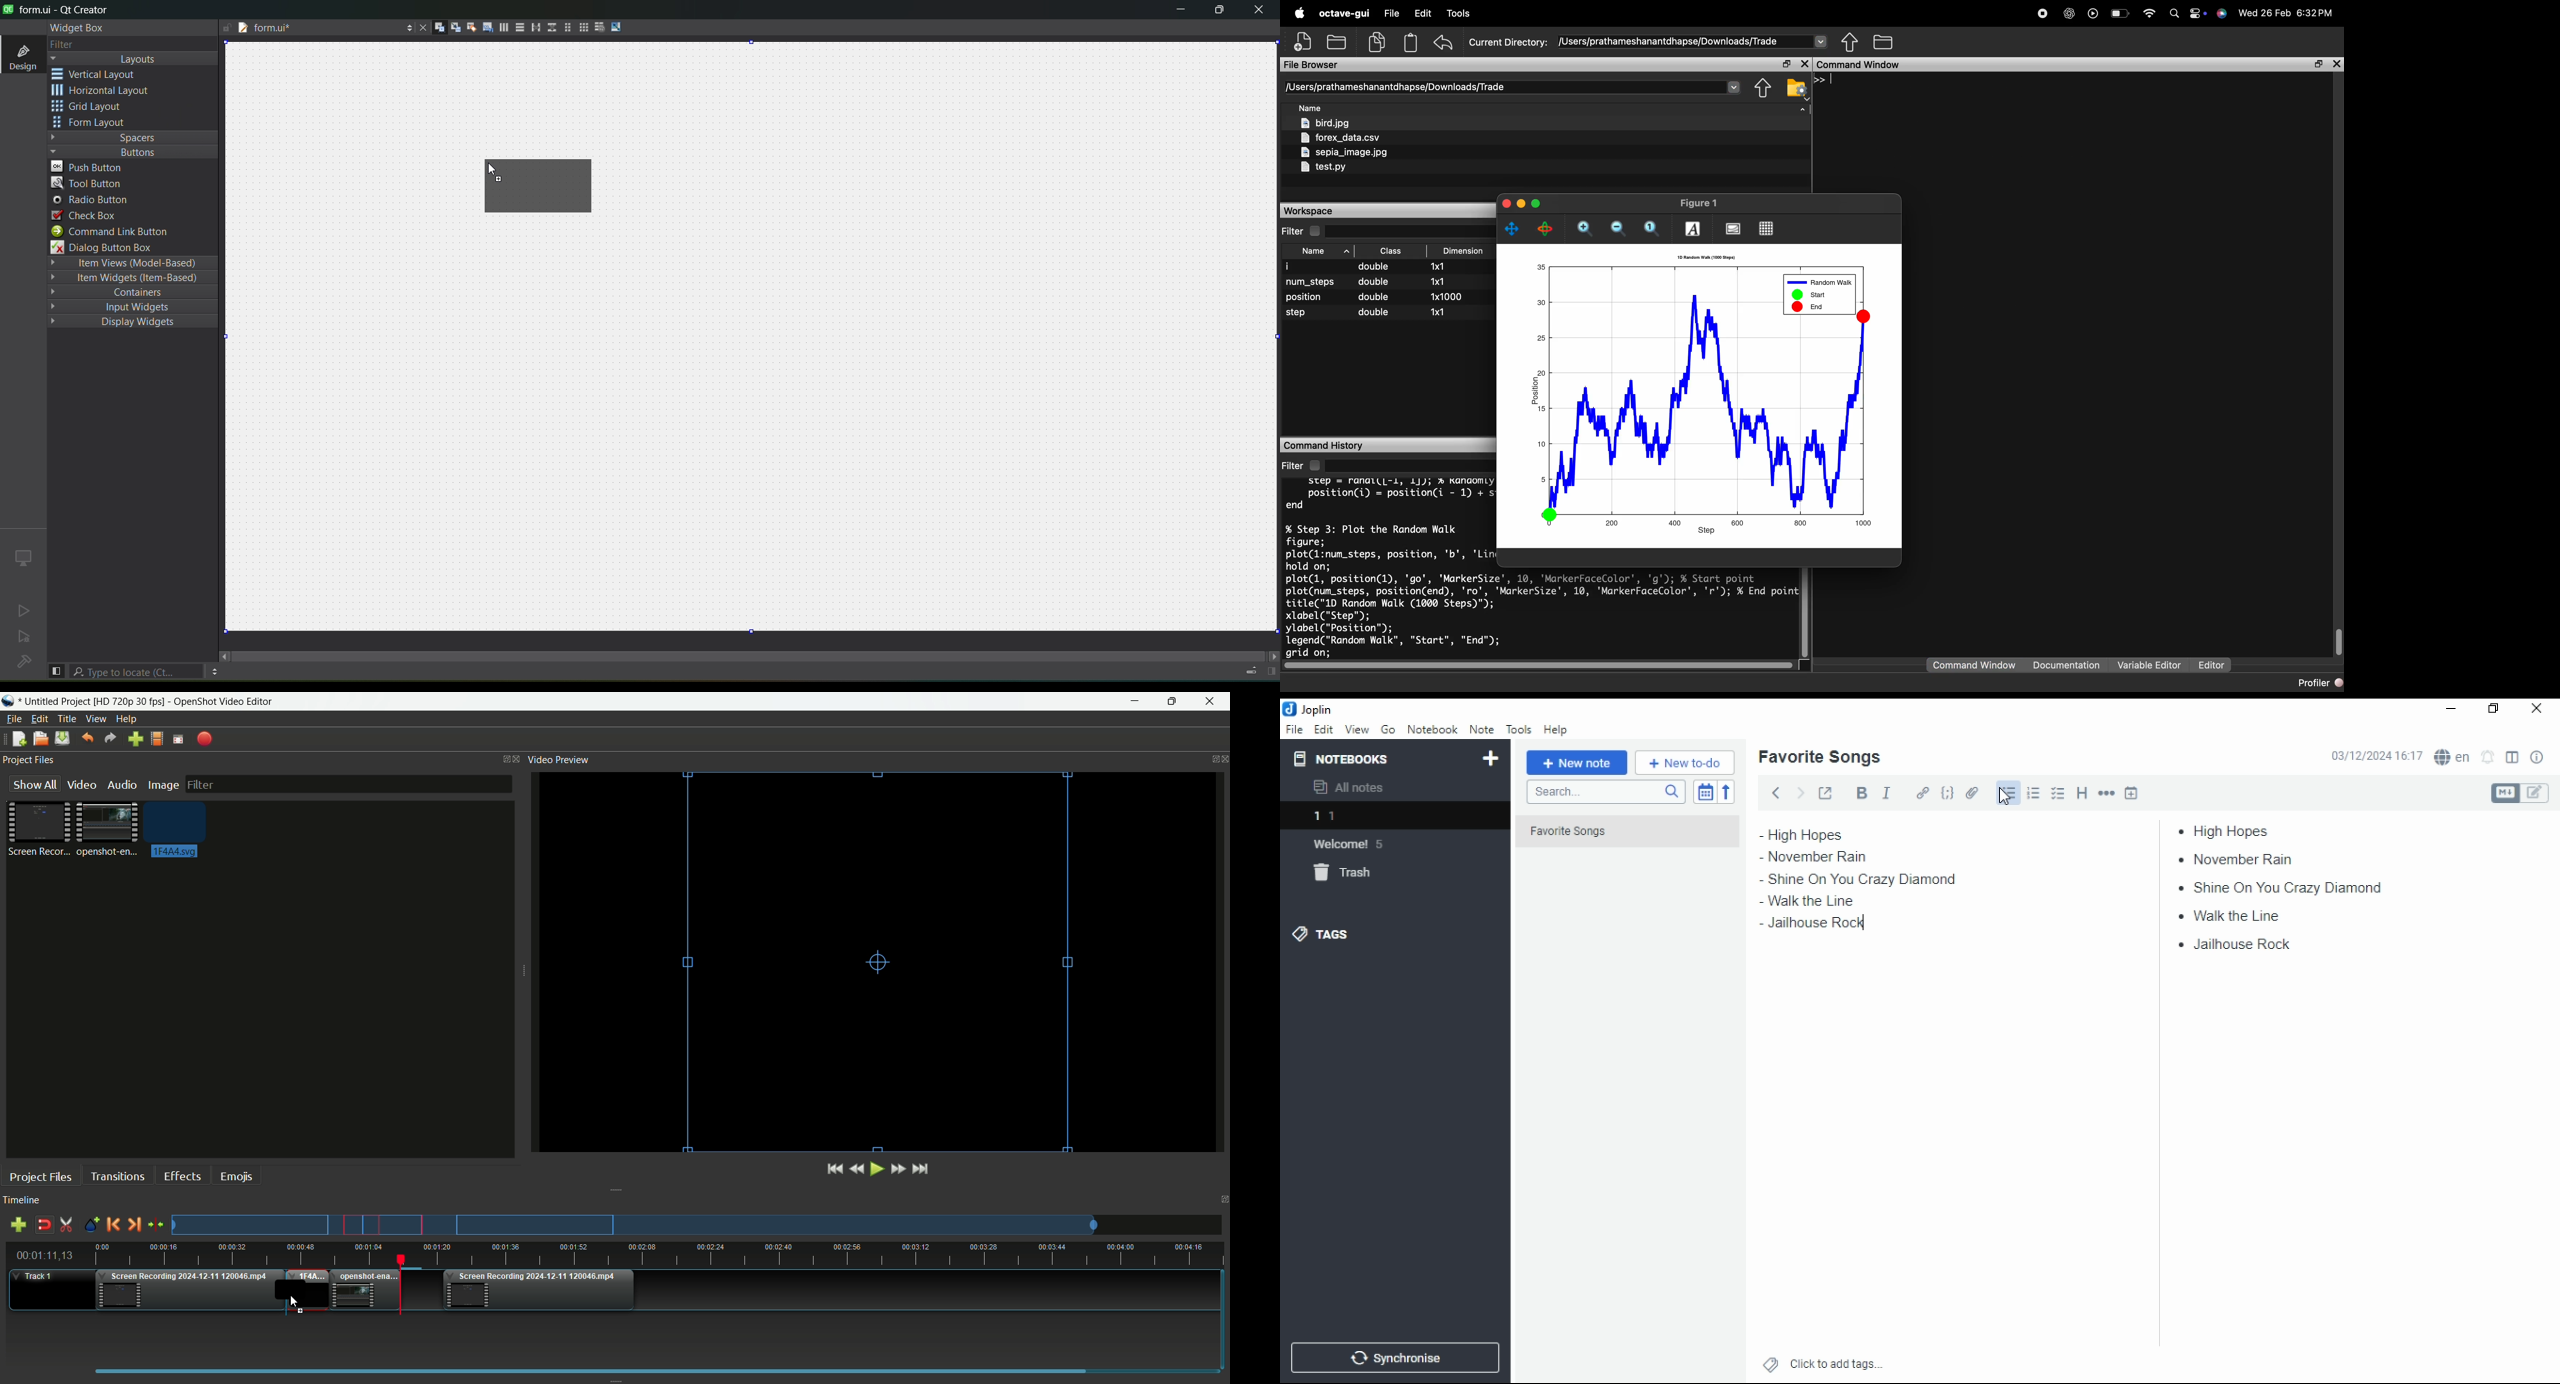 The width and height of the screenshot is (2576, 1400). Describe the element at coordinates (2211, 666) in the screenshot. I see `editor` at that location.